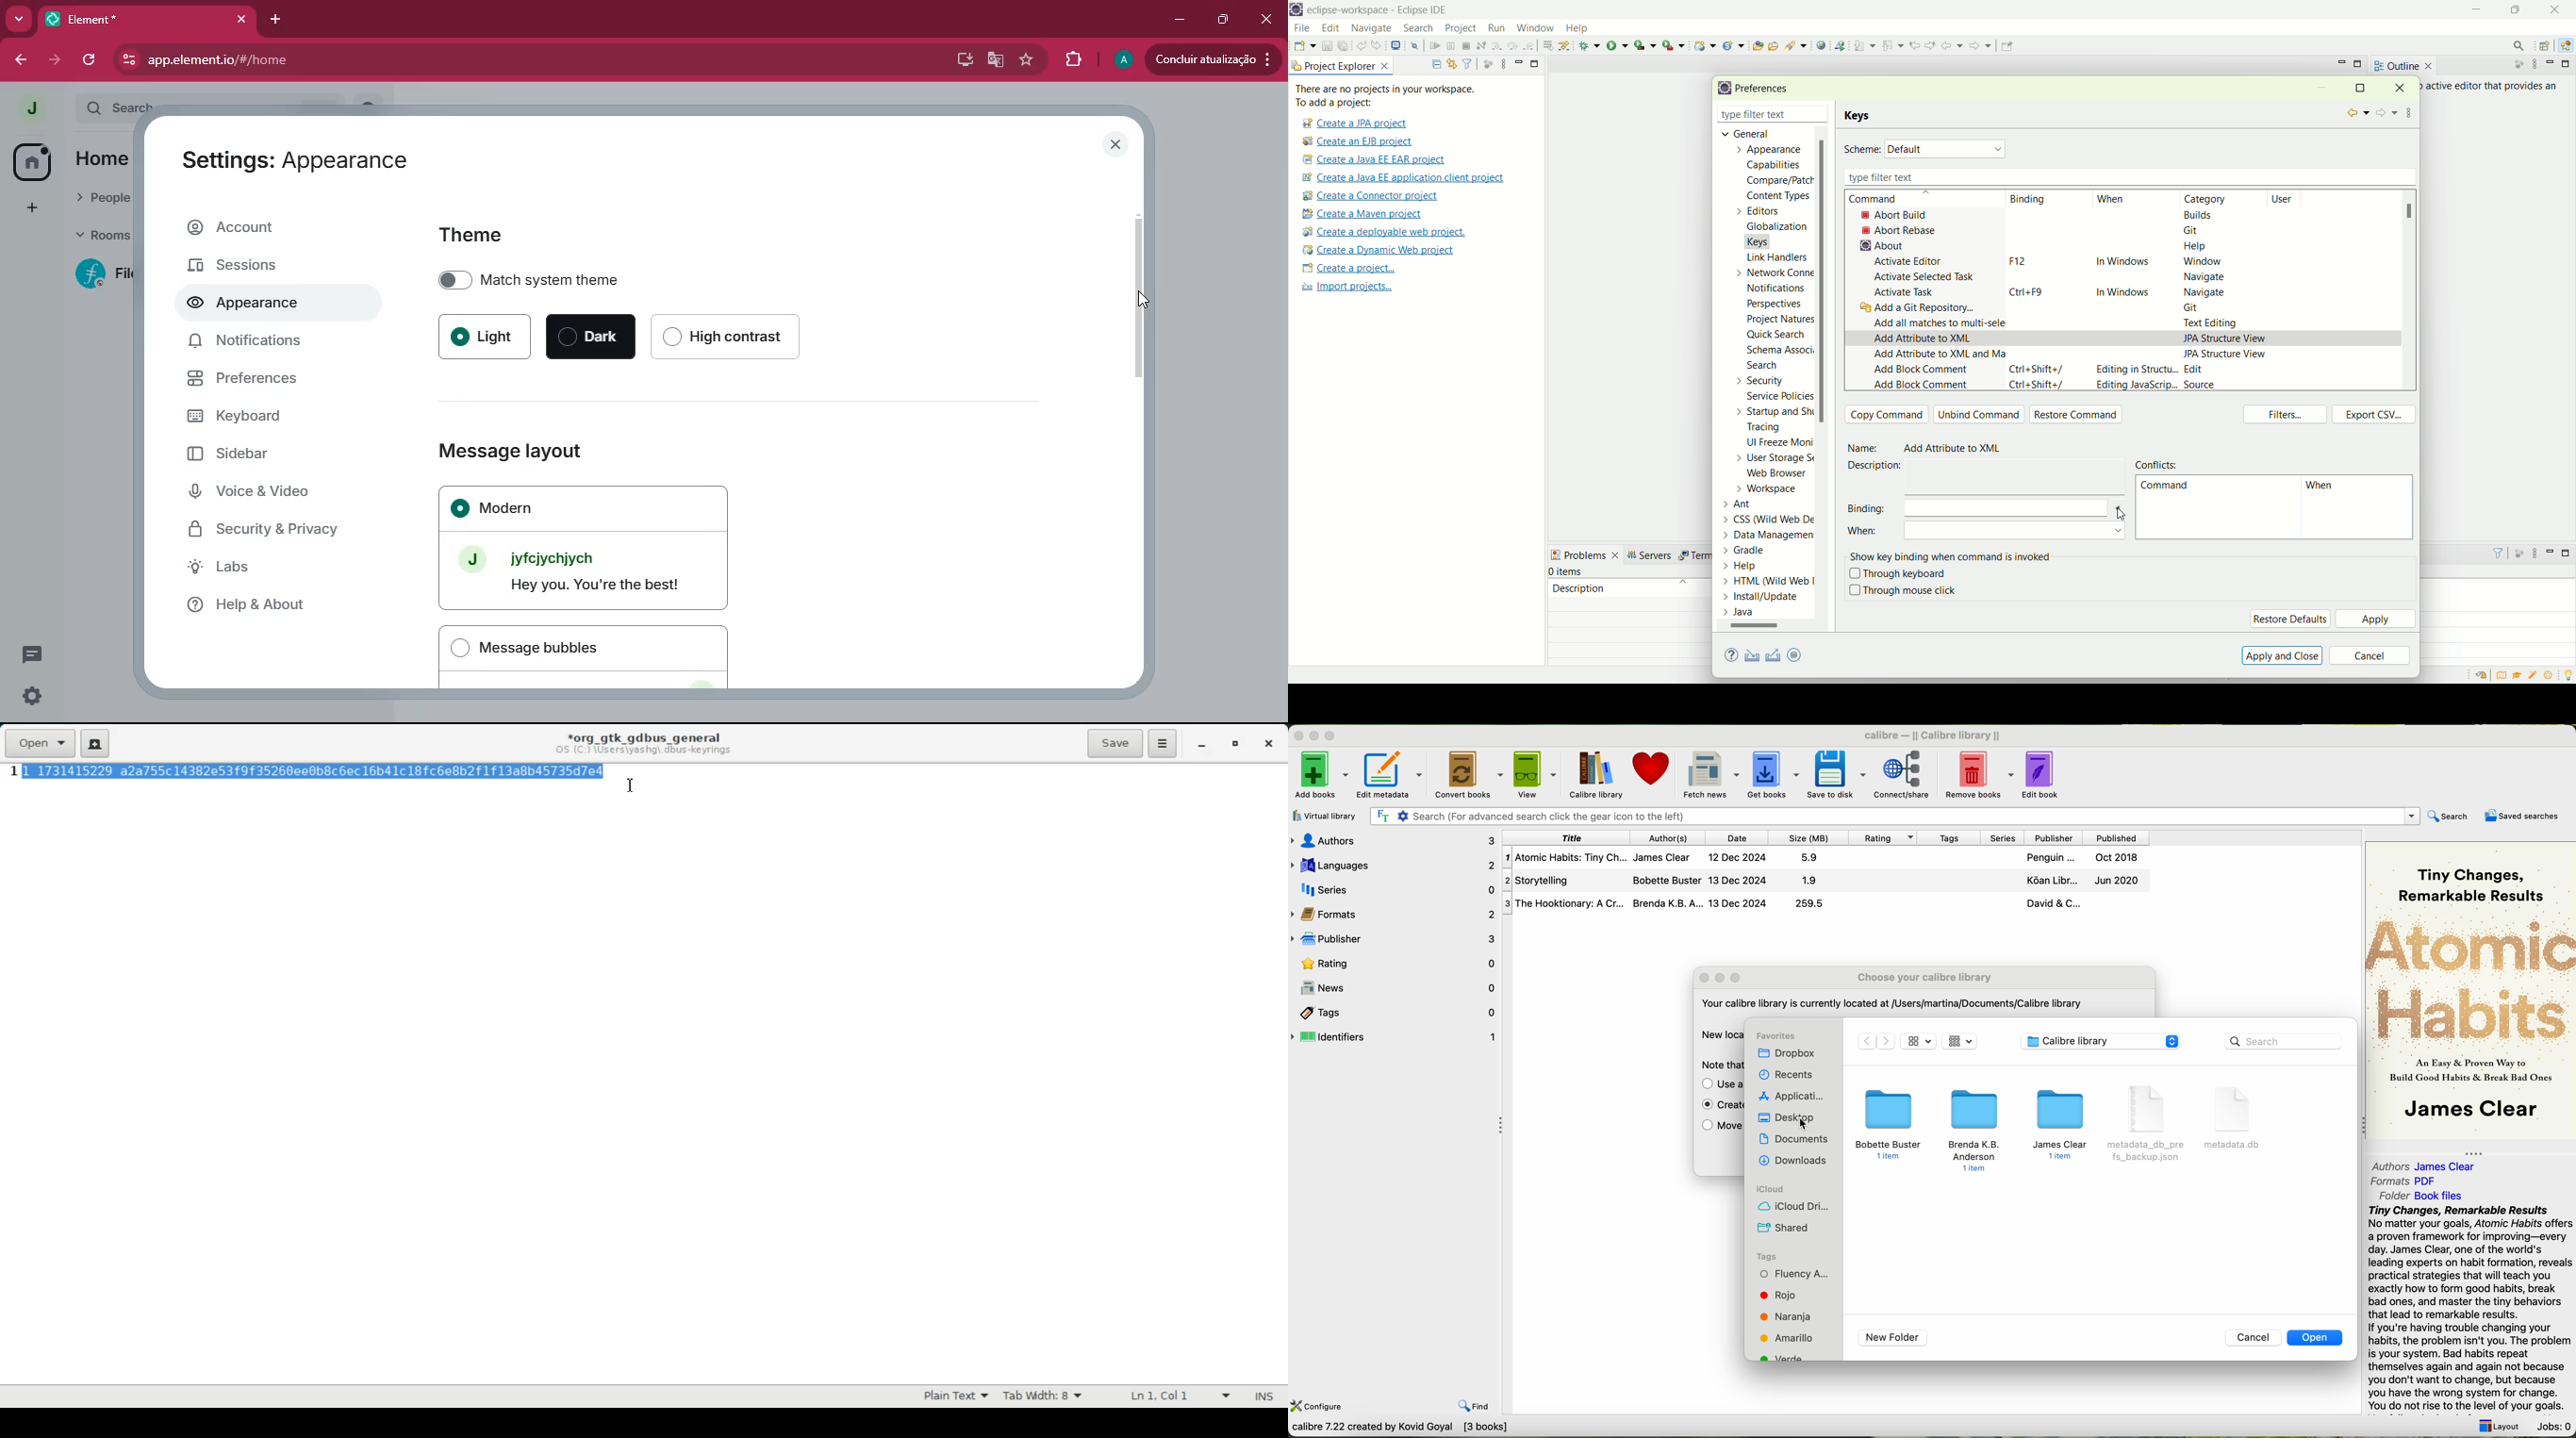  I want to click on command, so click(1887, 199).